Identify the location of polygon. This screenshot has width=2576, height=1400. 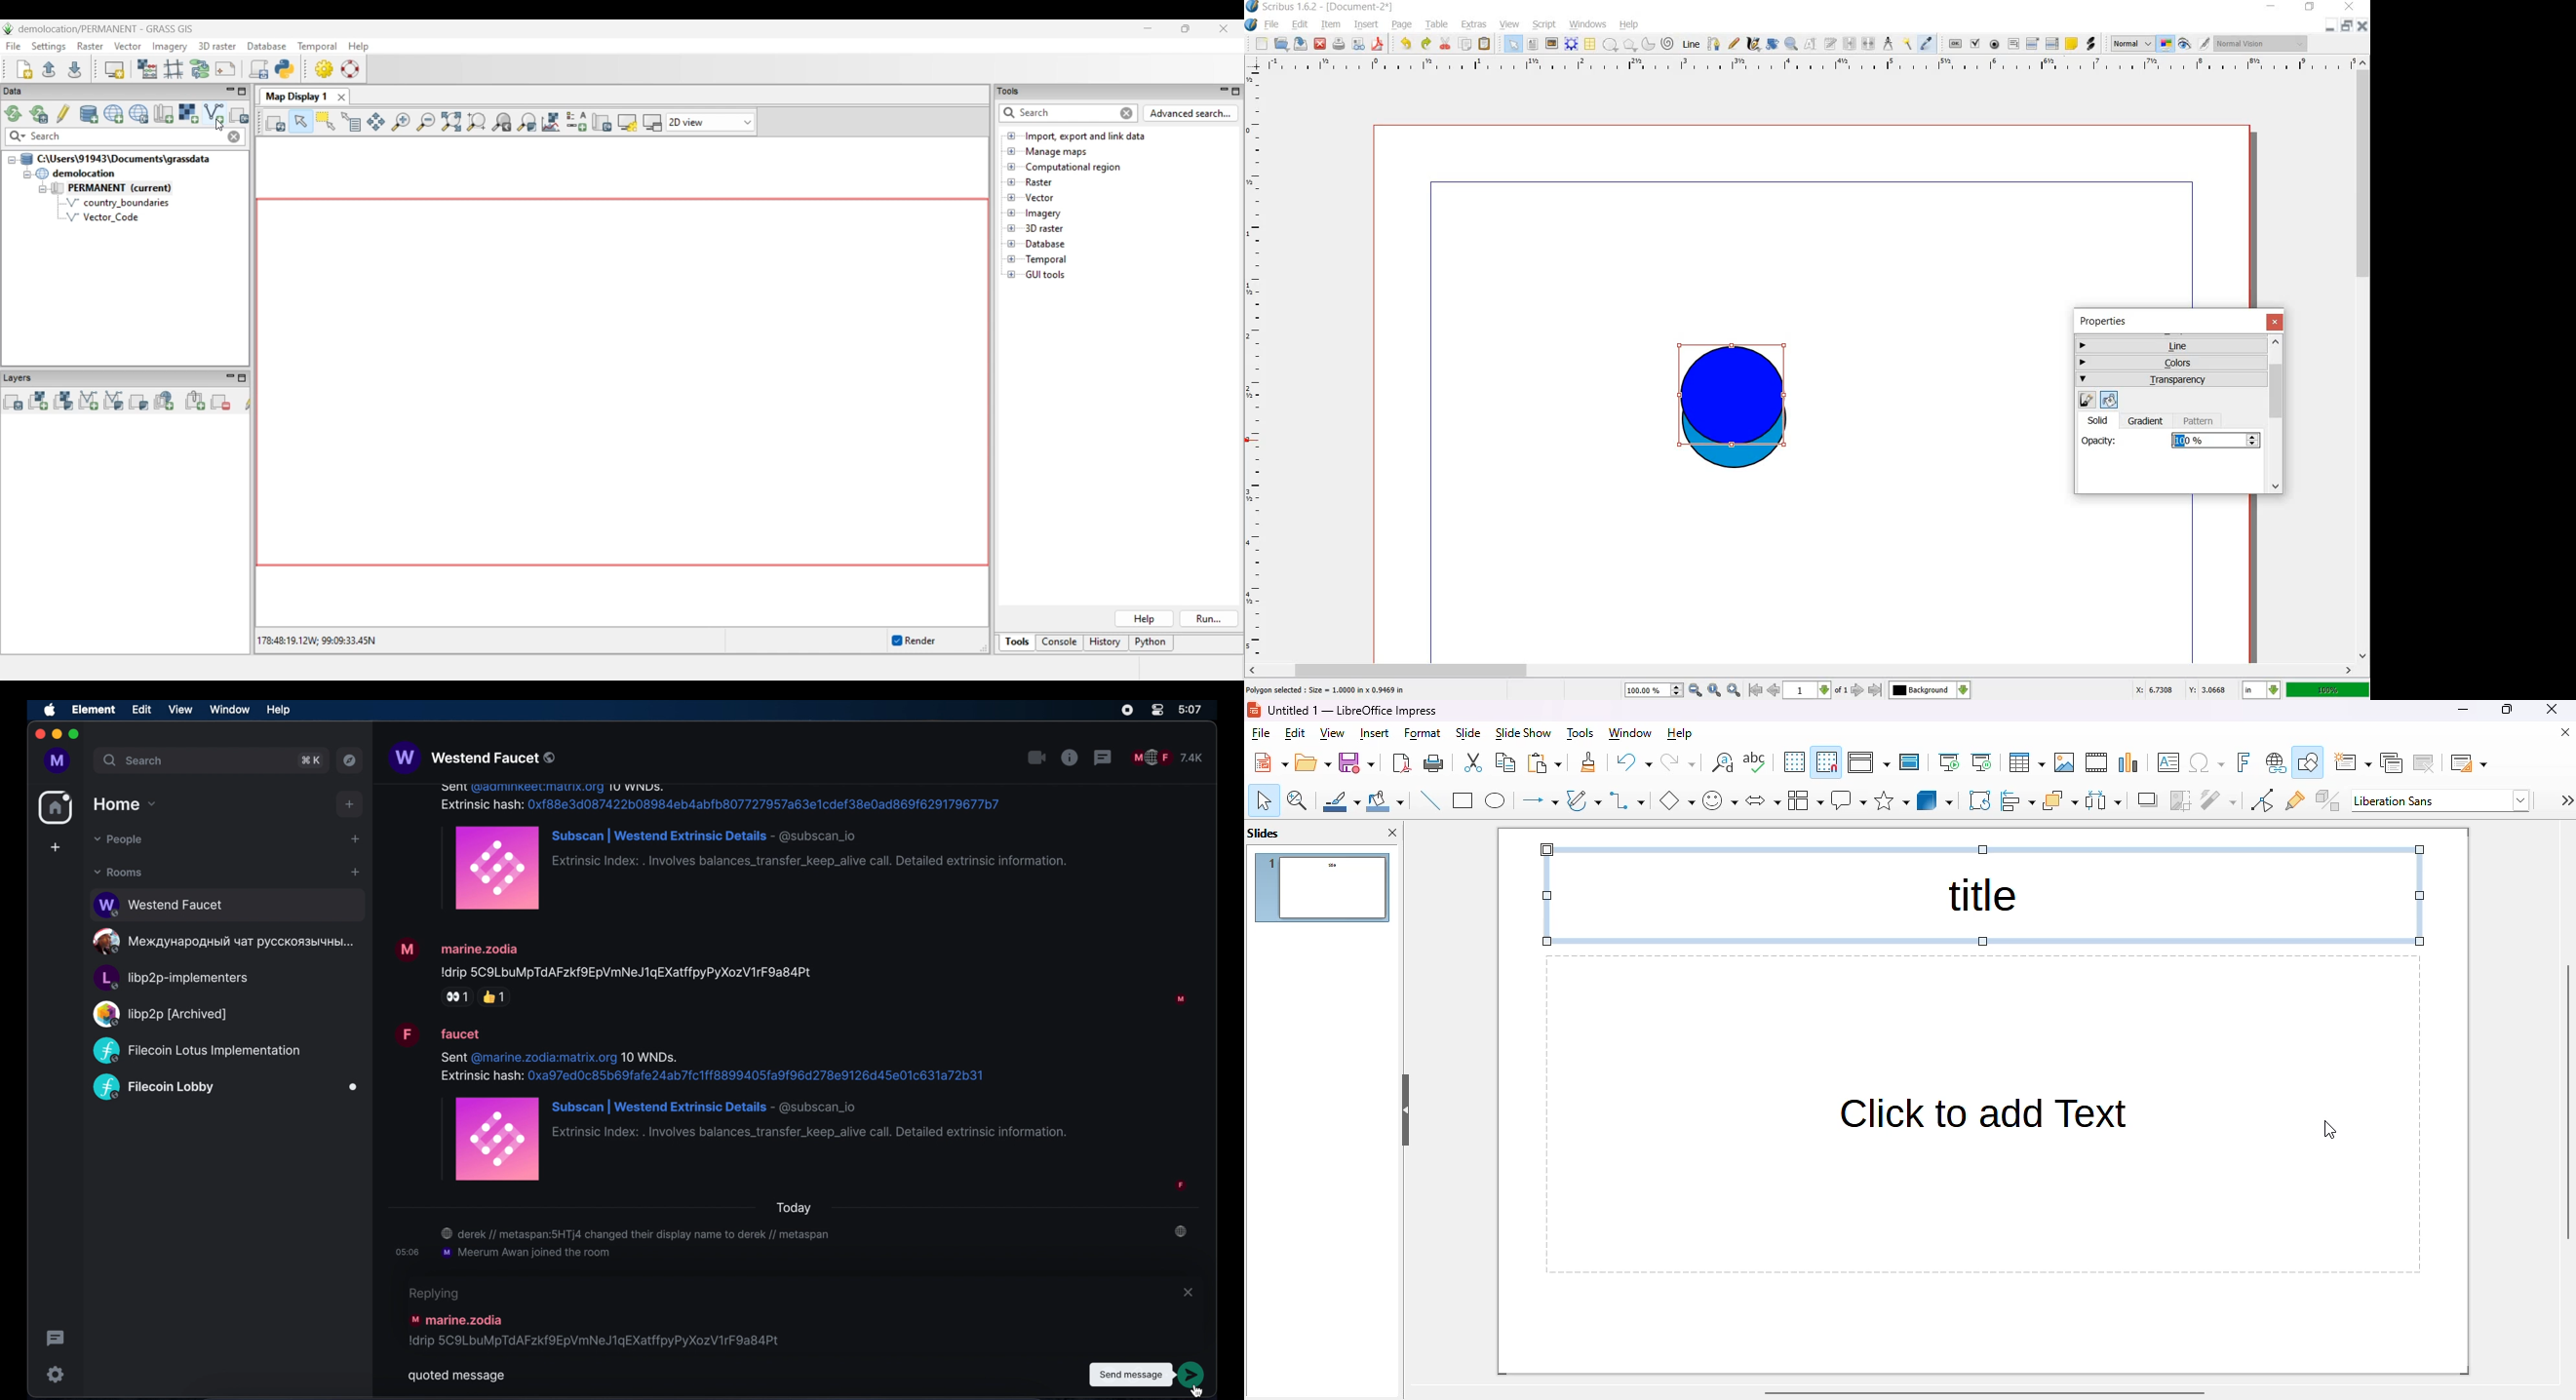
(1629, 45).